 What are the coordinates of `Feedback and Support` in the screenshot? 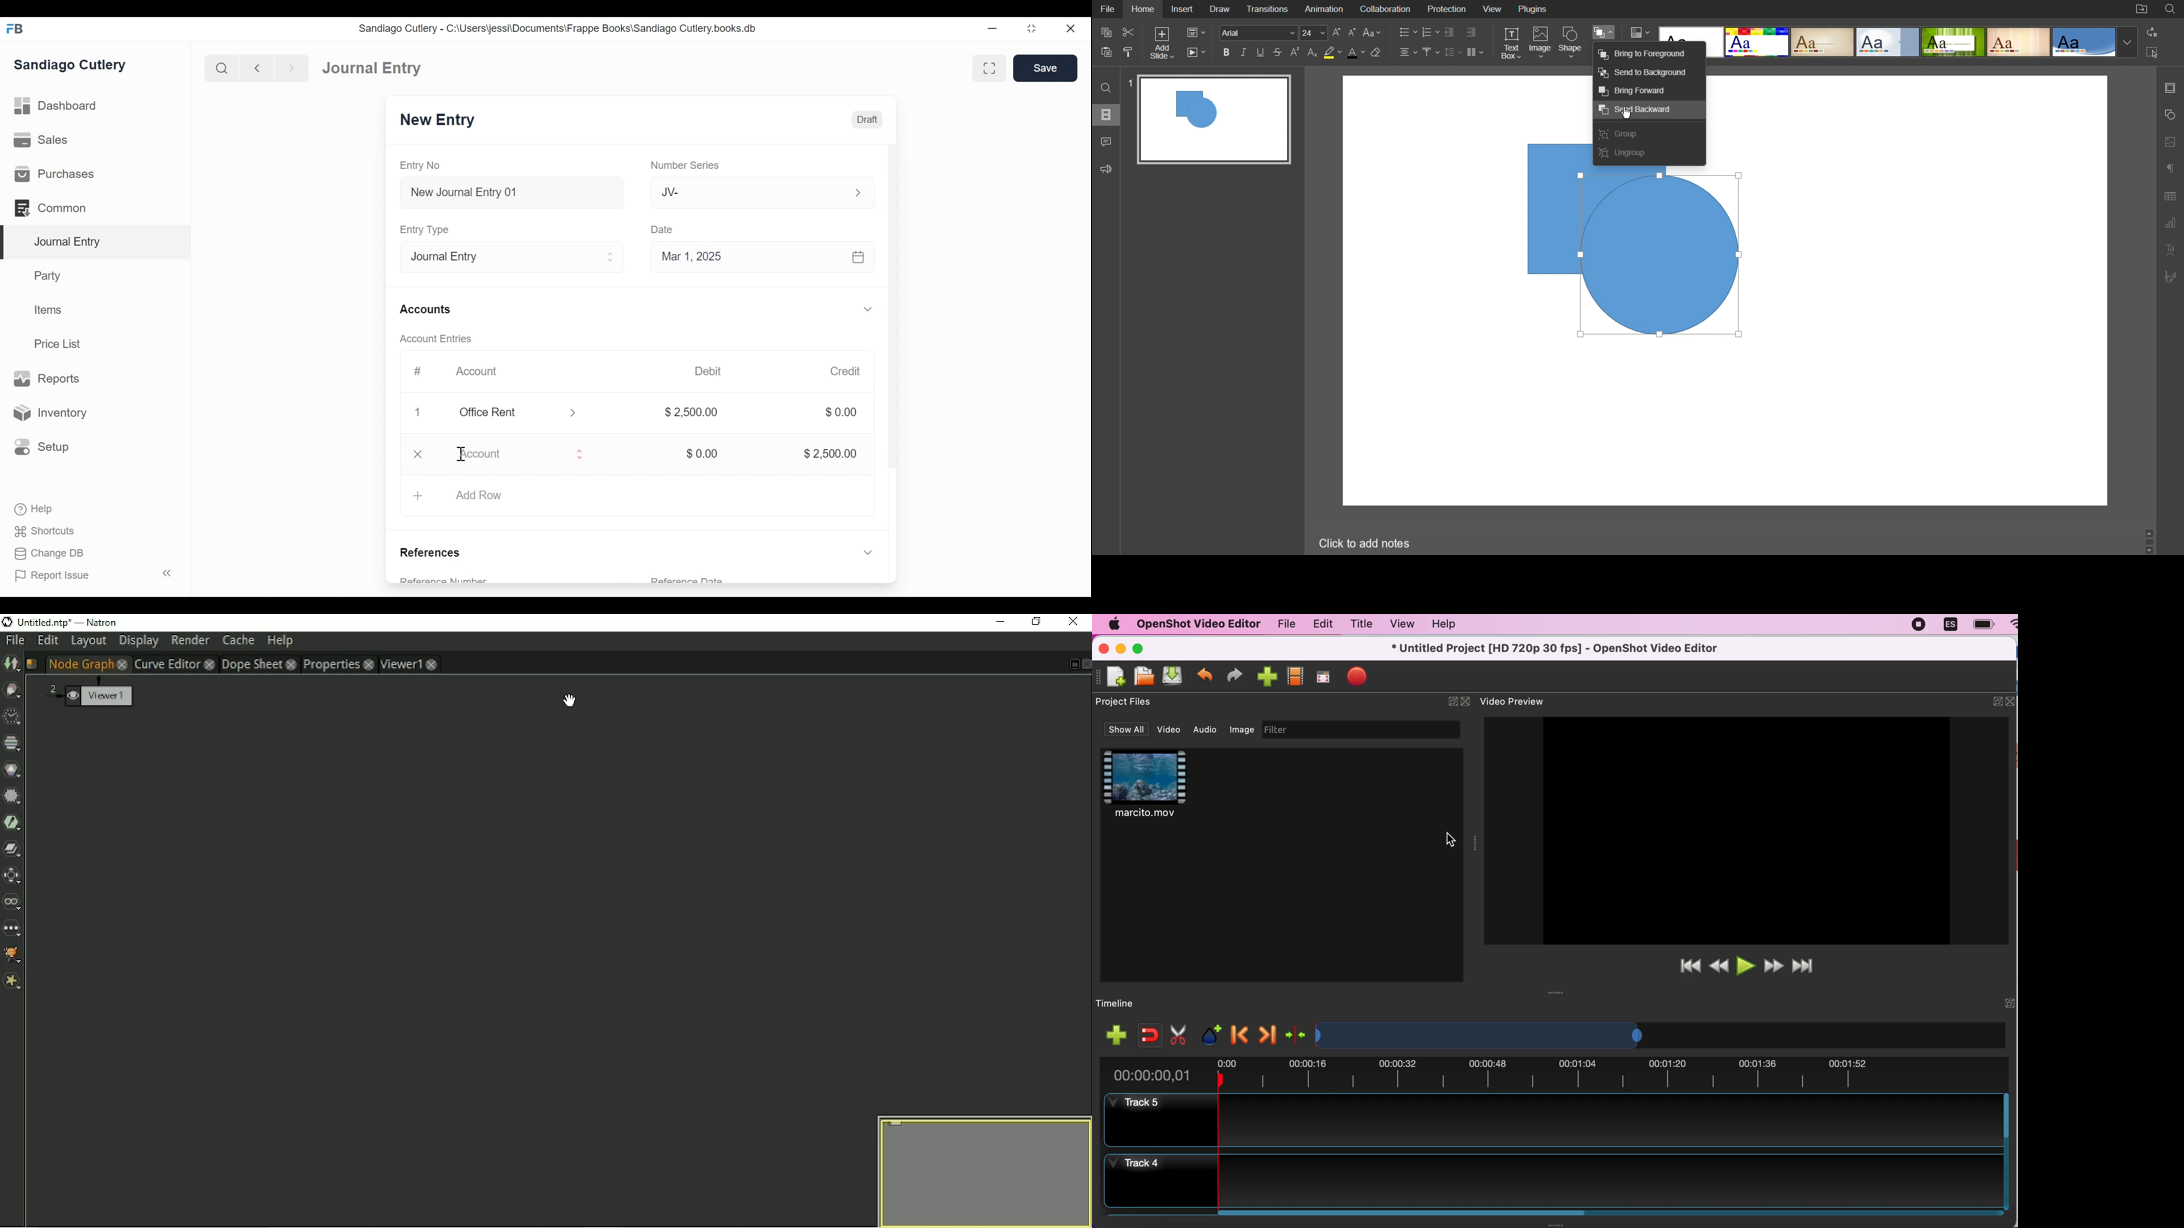 It's located at (1106, 168).